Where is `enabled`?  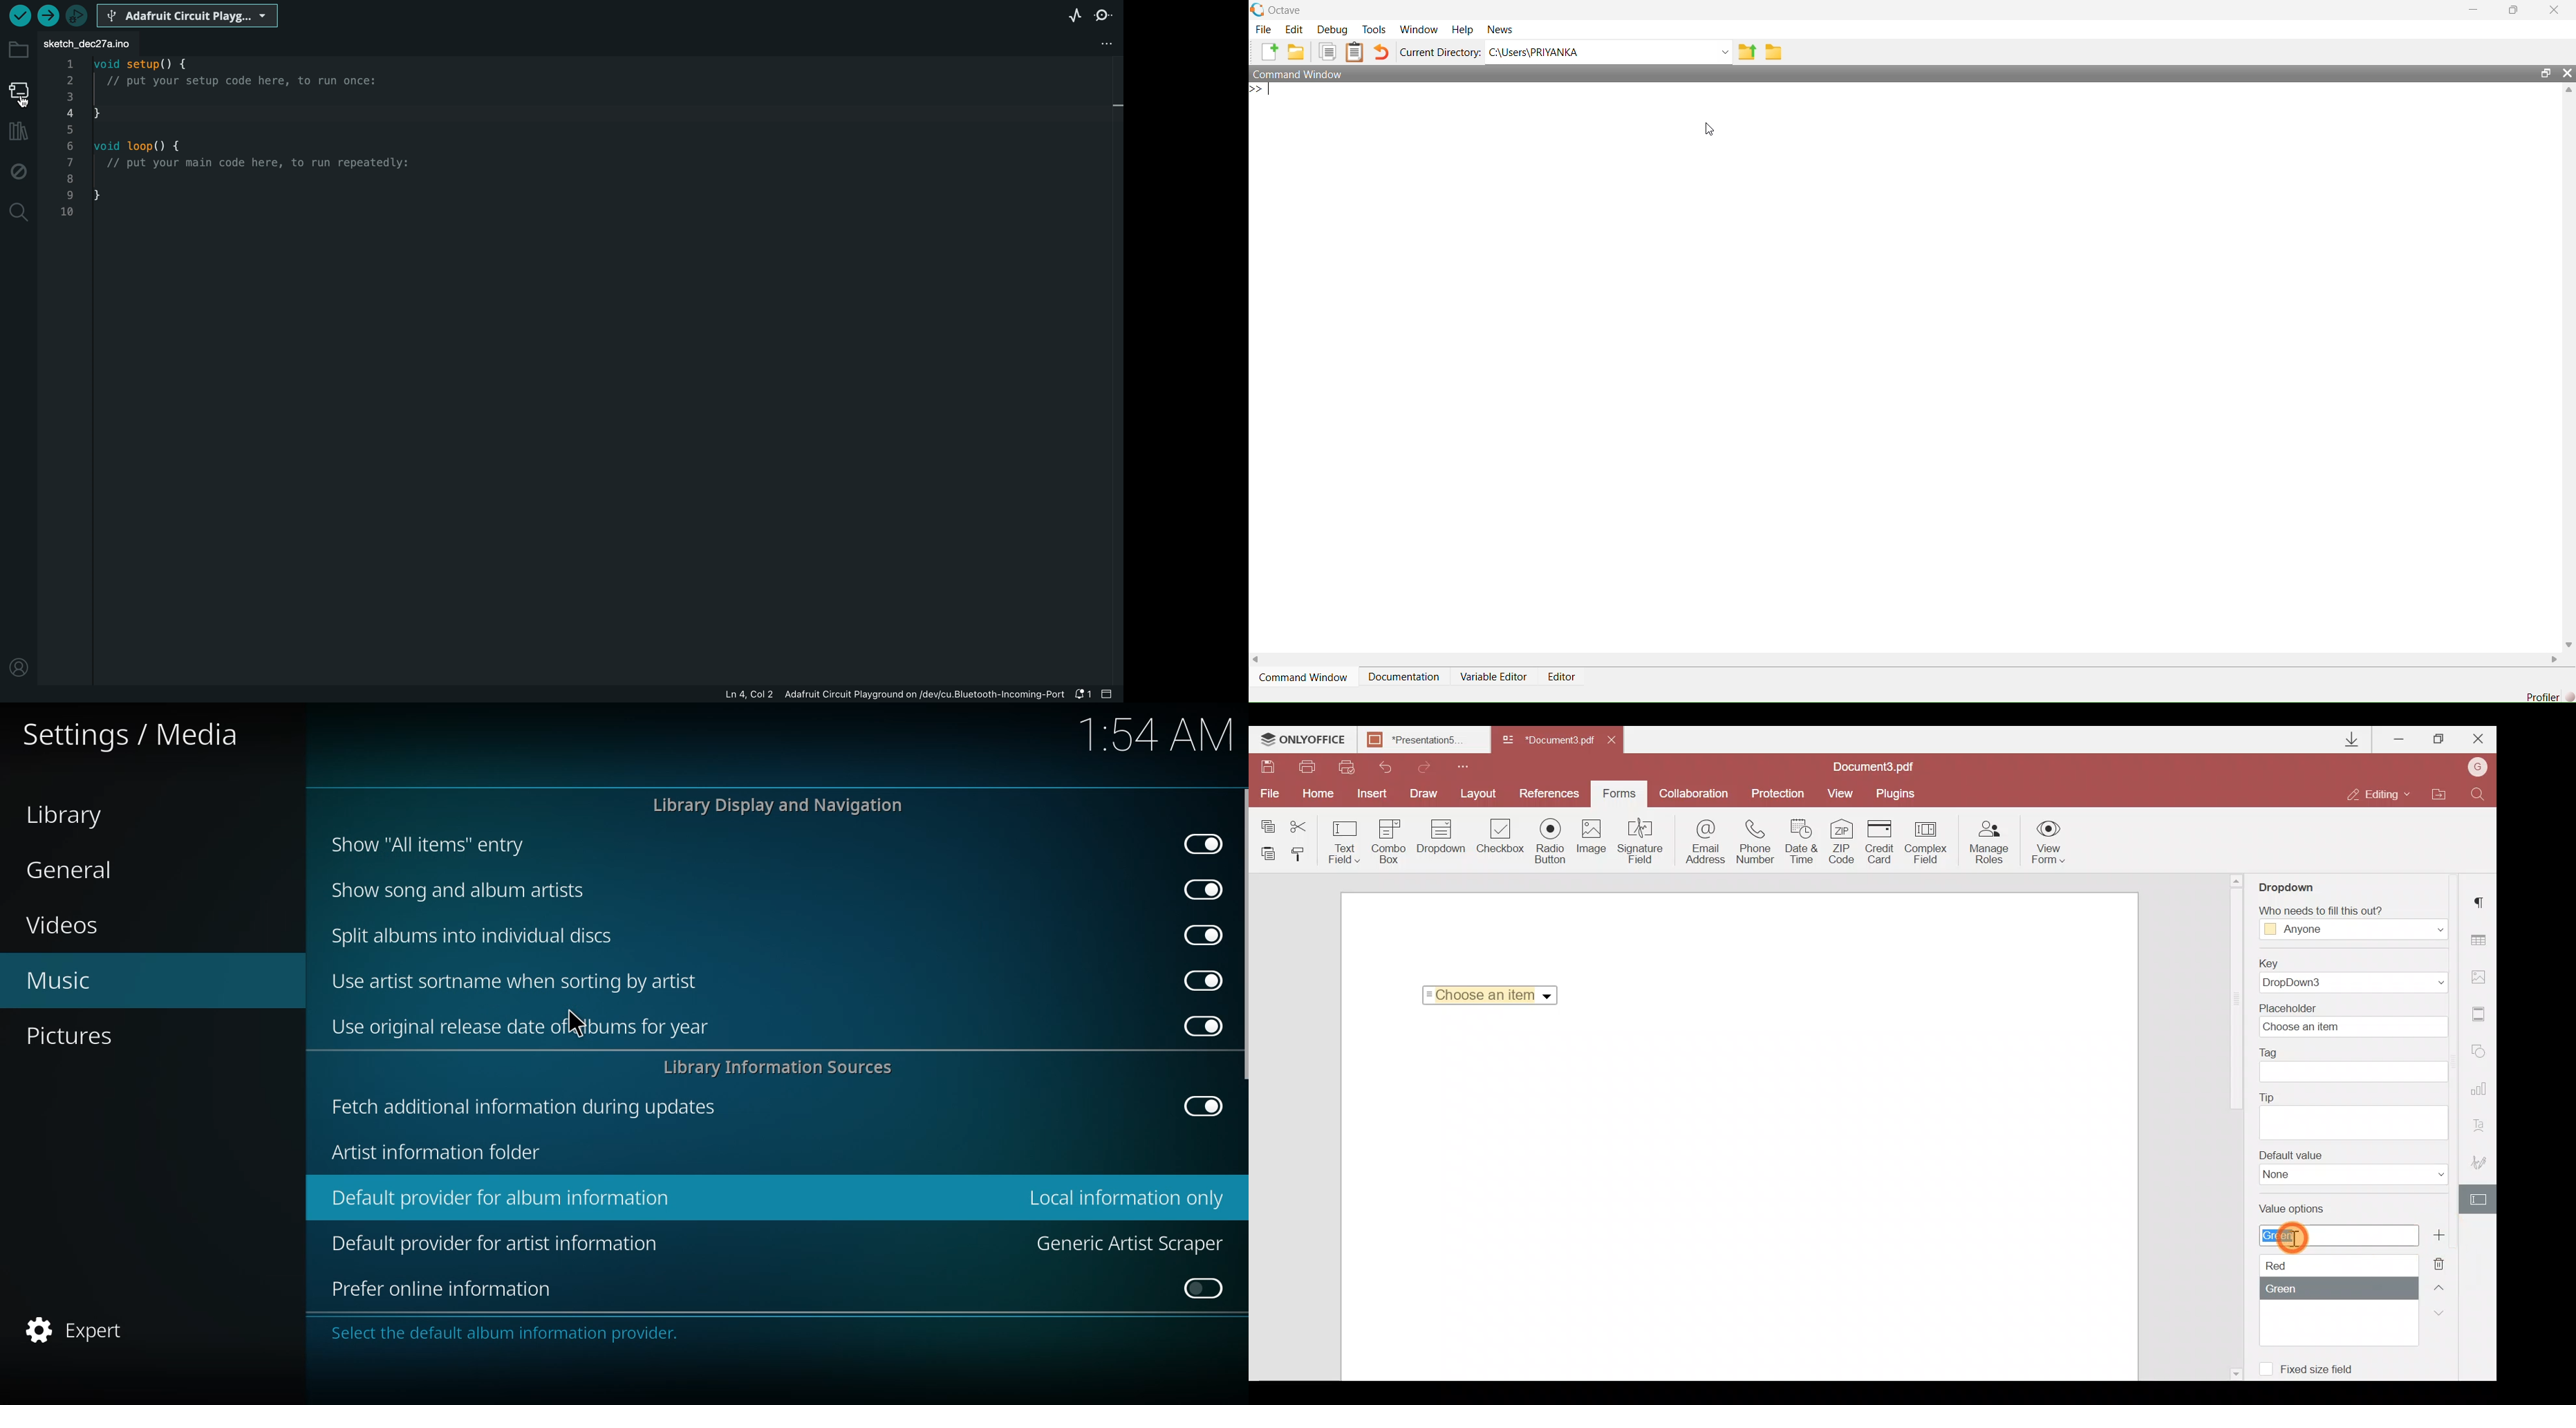 enabled is located at coordinates (1199, 934).